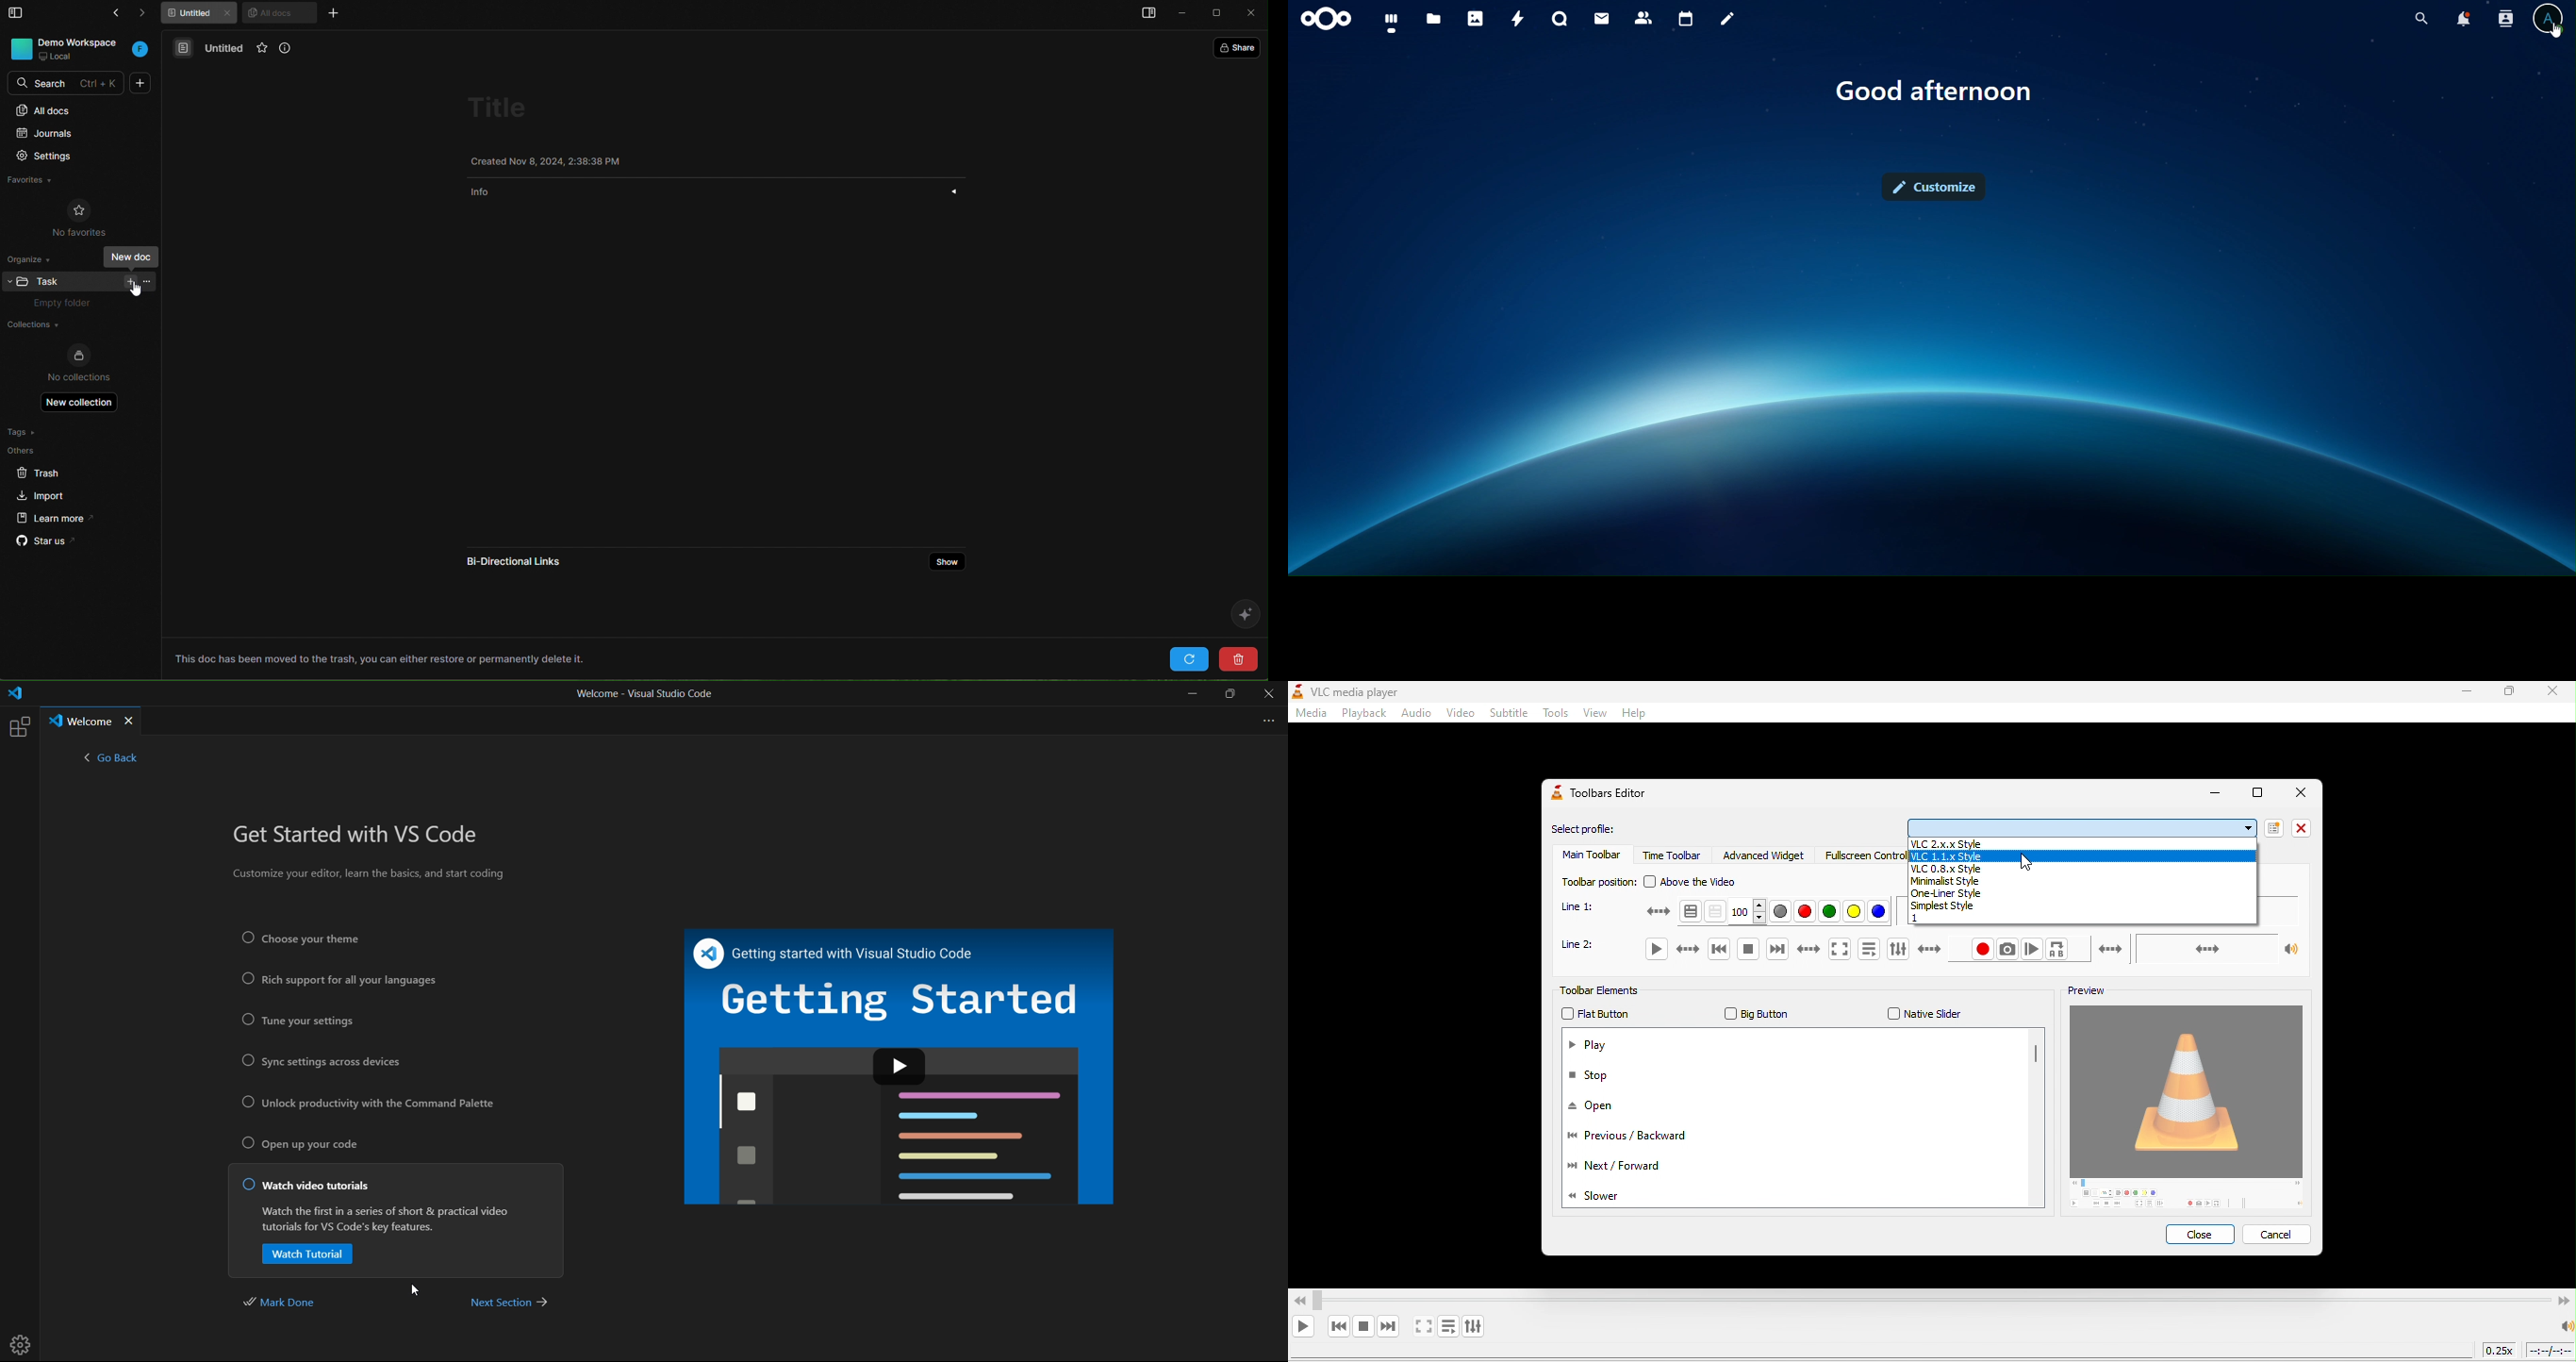 This screenshot has height=1372, width=2576. I want to click on vertical scroll bar, so click(2037, 1058).